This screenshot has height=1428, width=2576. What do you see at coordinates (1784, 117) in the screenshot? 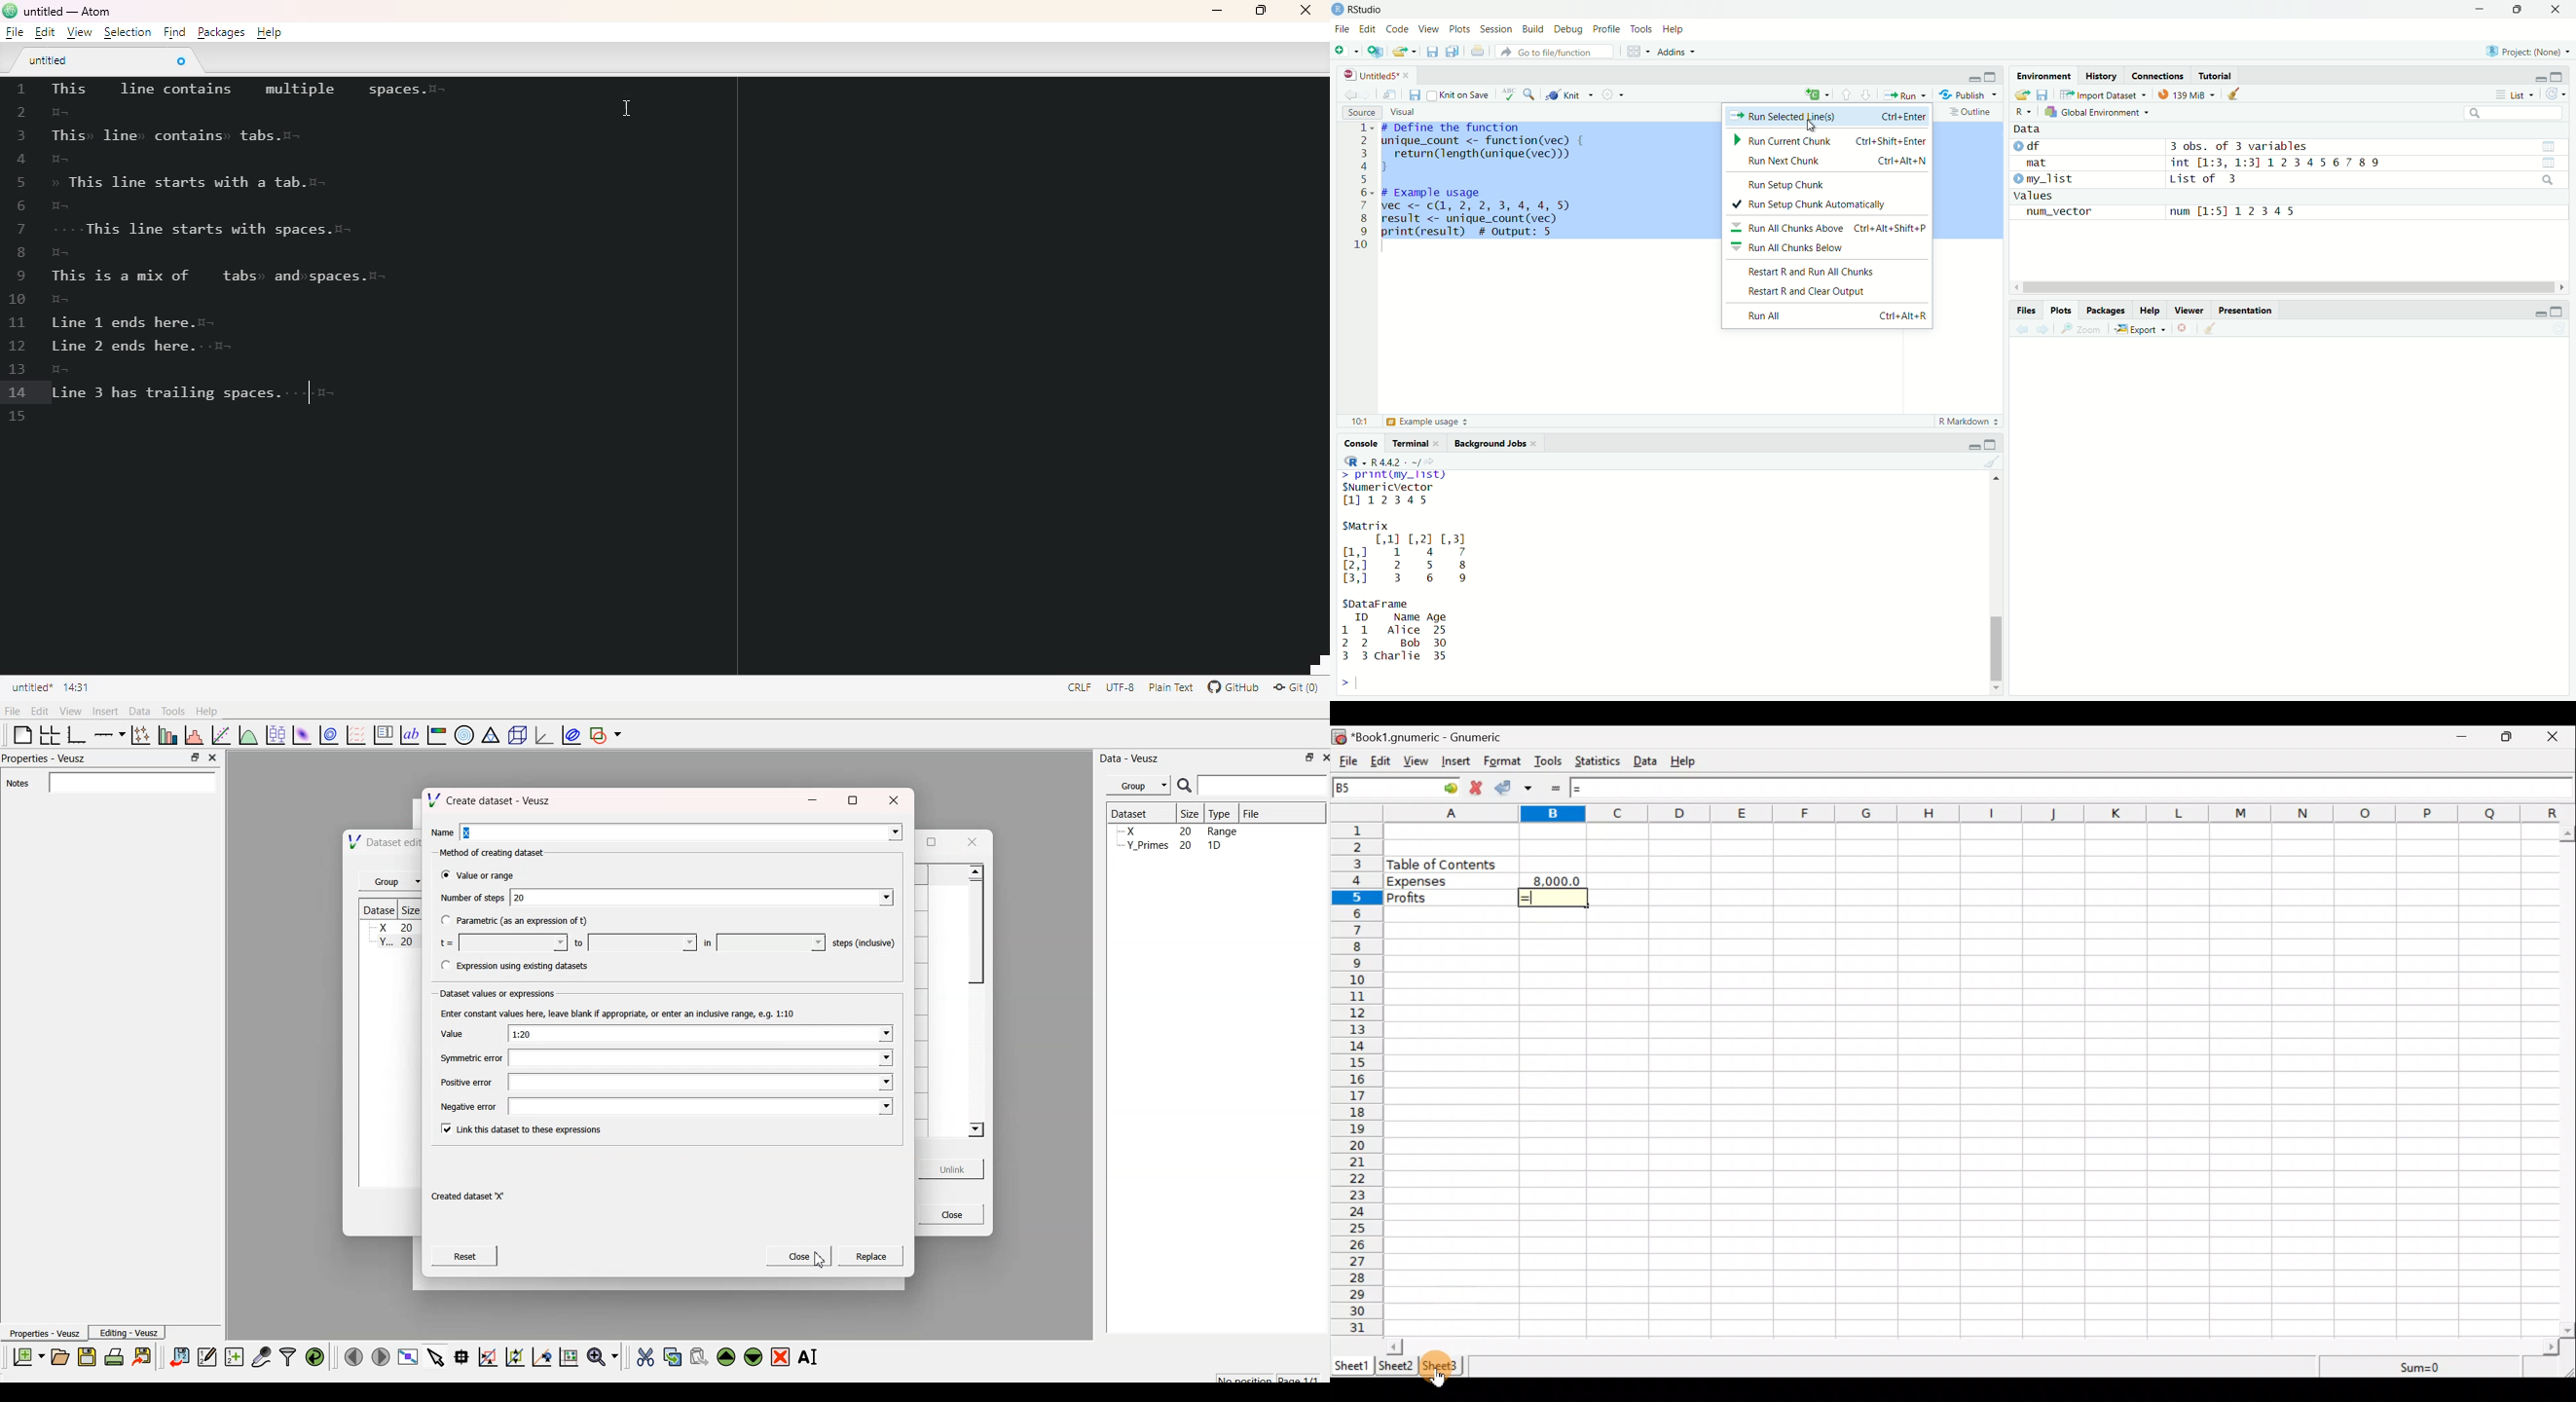
I see `Run Selected Lines` at bounding box center [1784, 117].